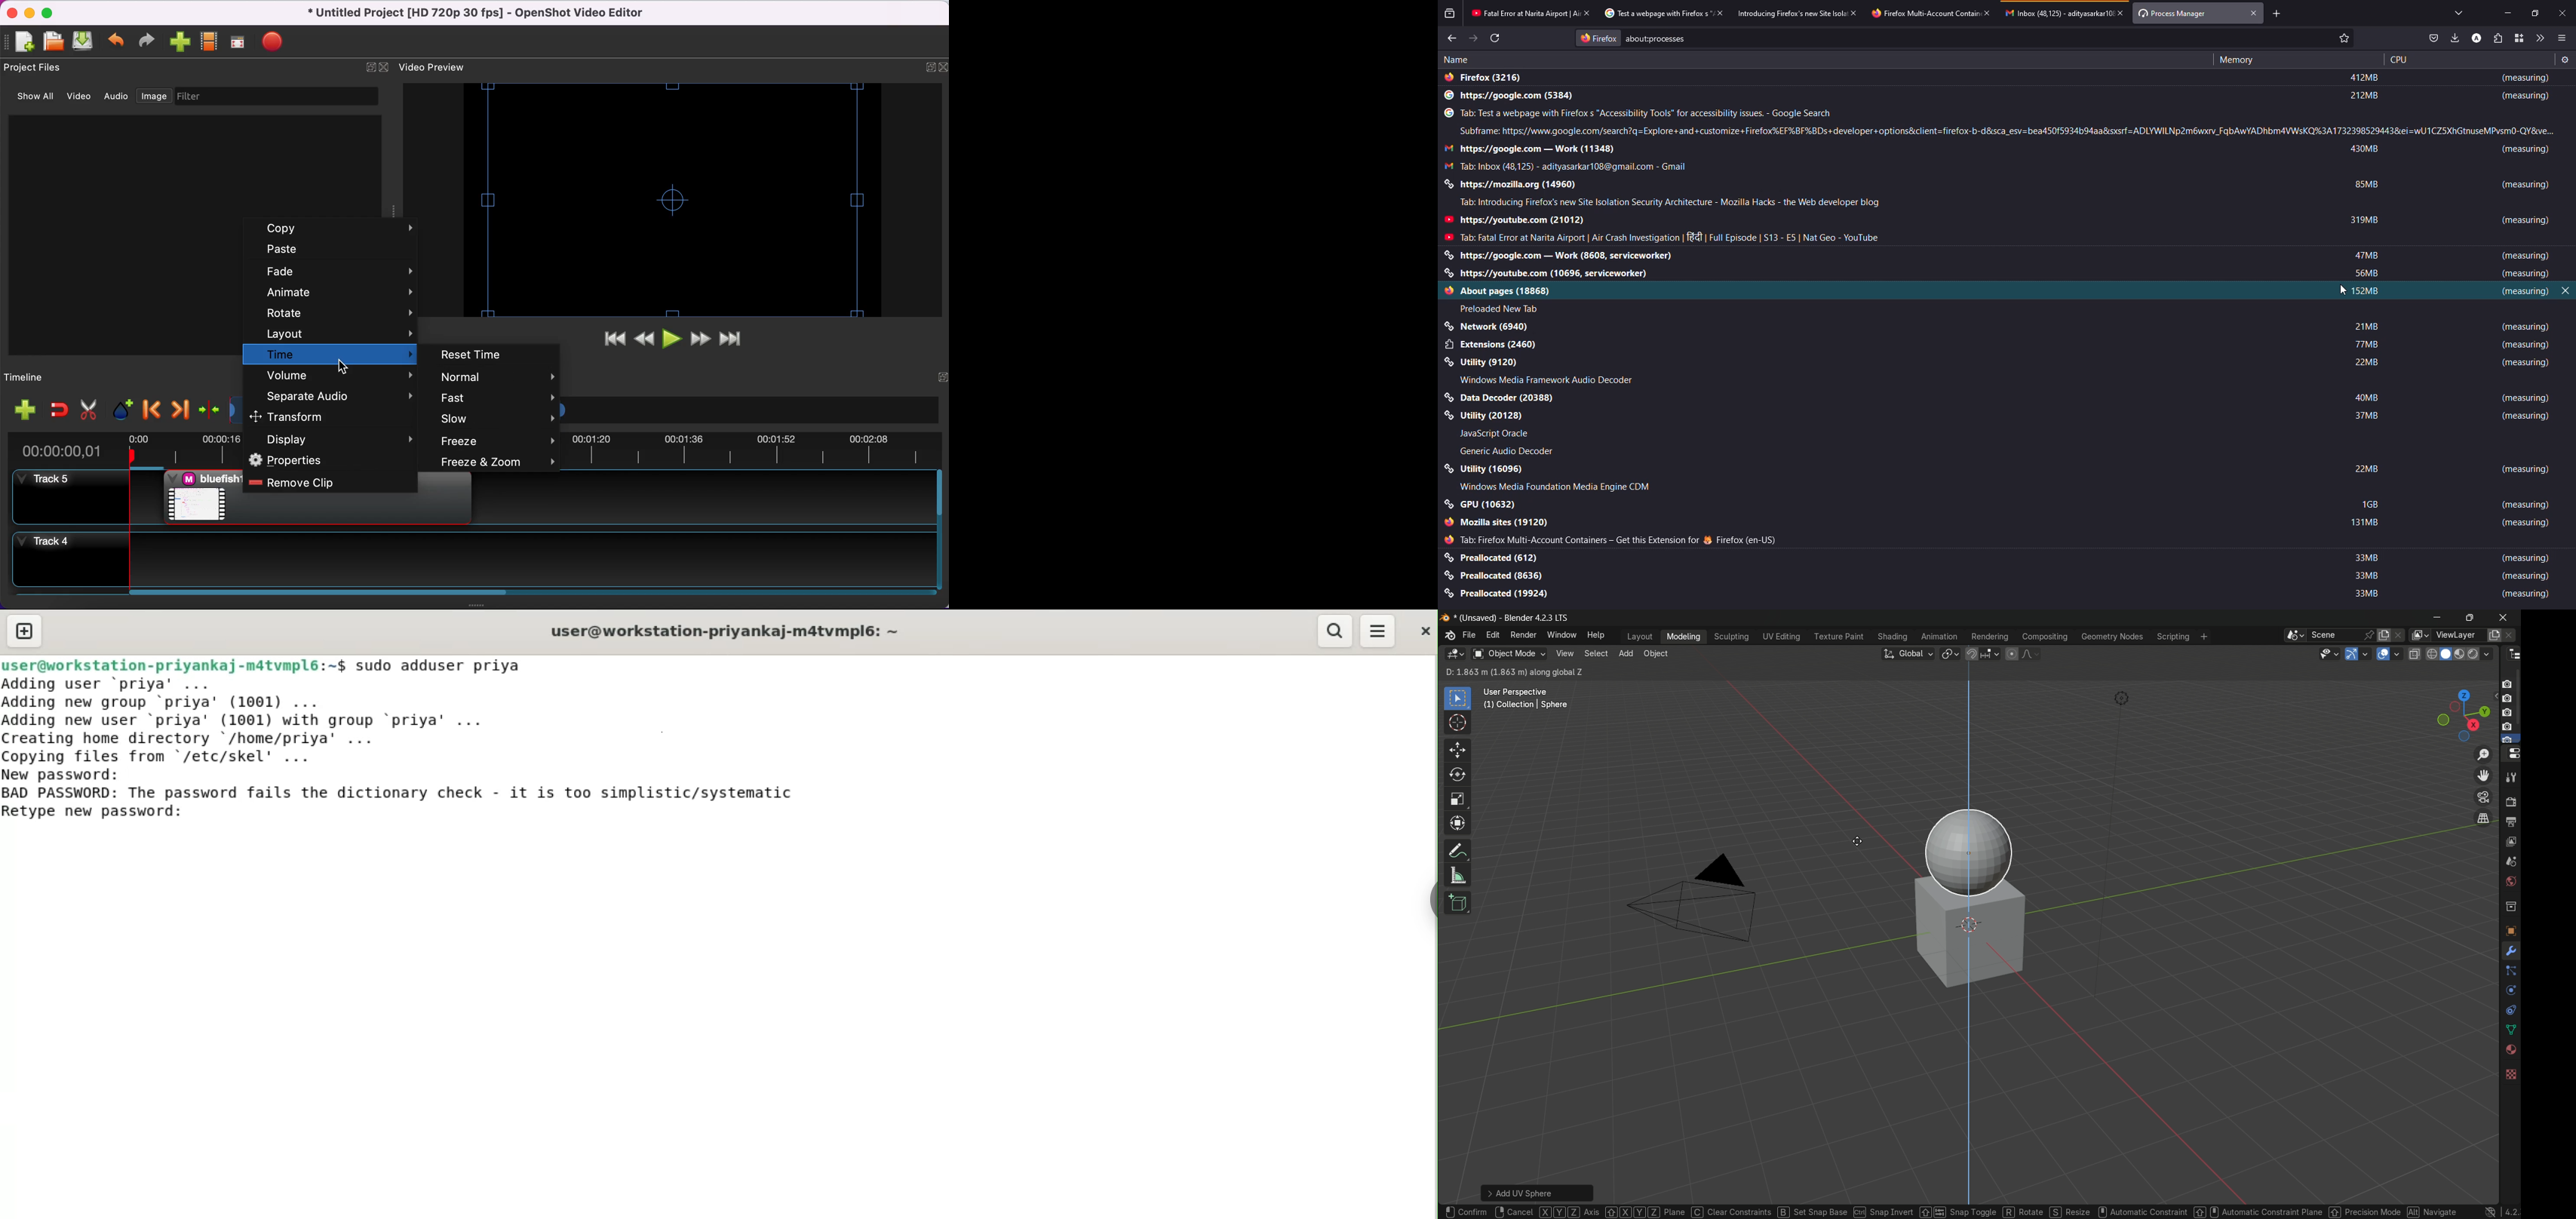 This screenshot has height=1232, width=2576. I want to click on add, so click(2278, 14).